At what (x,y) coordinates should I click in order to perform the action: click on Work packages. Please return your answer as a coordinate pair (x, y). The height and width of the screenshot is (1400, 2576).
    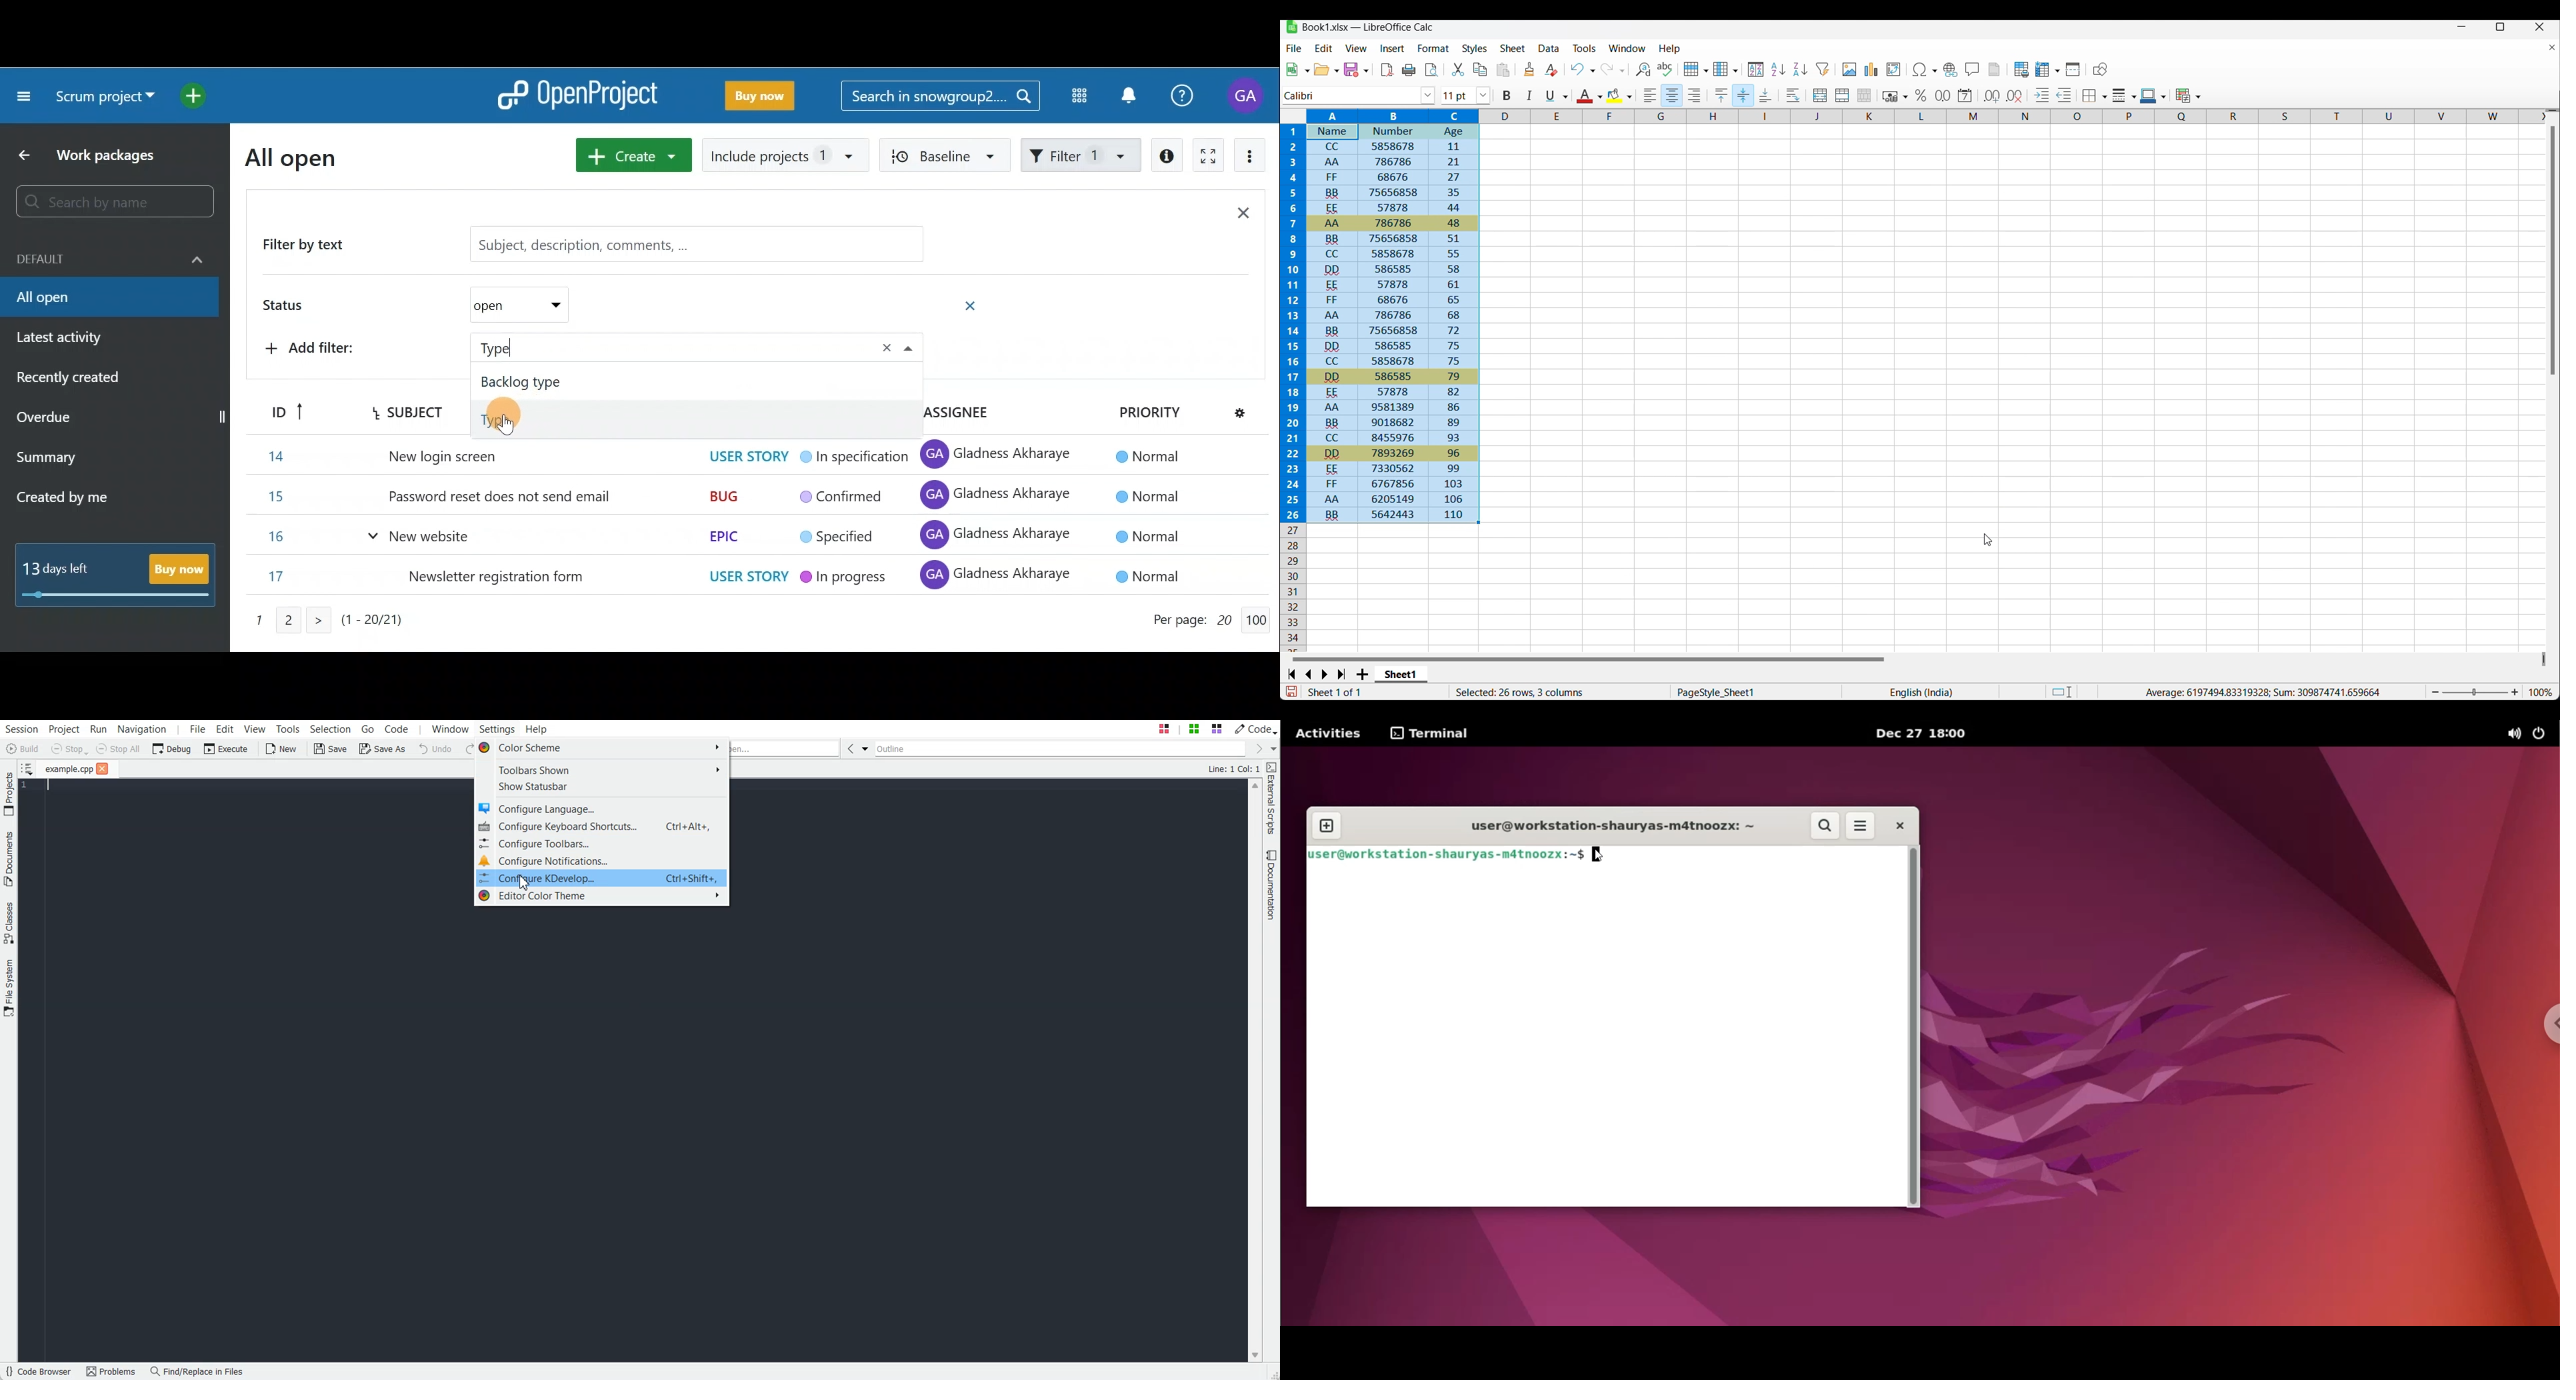
    Looking at the image, I should click on (91, 155).